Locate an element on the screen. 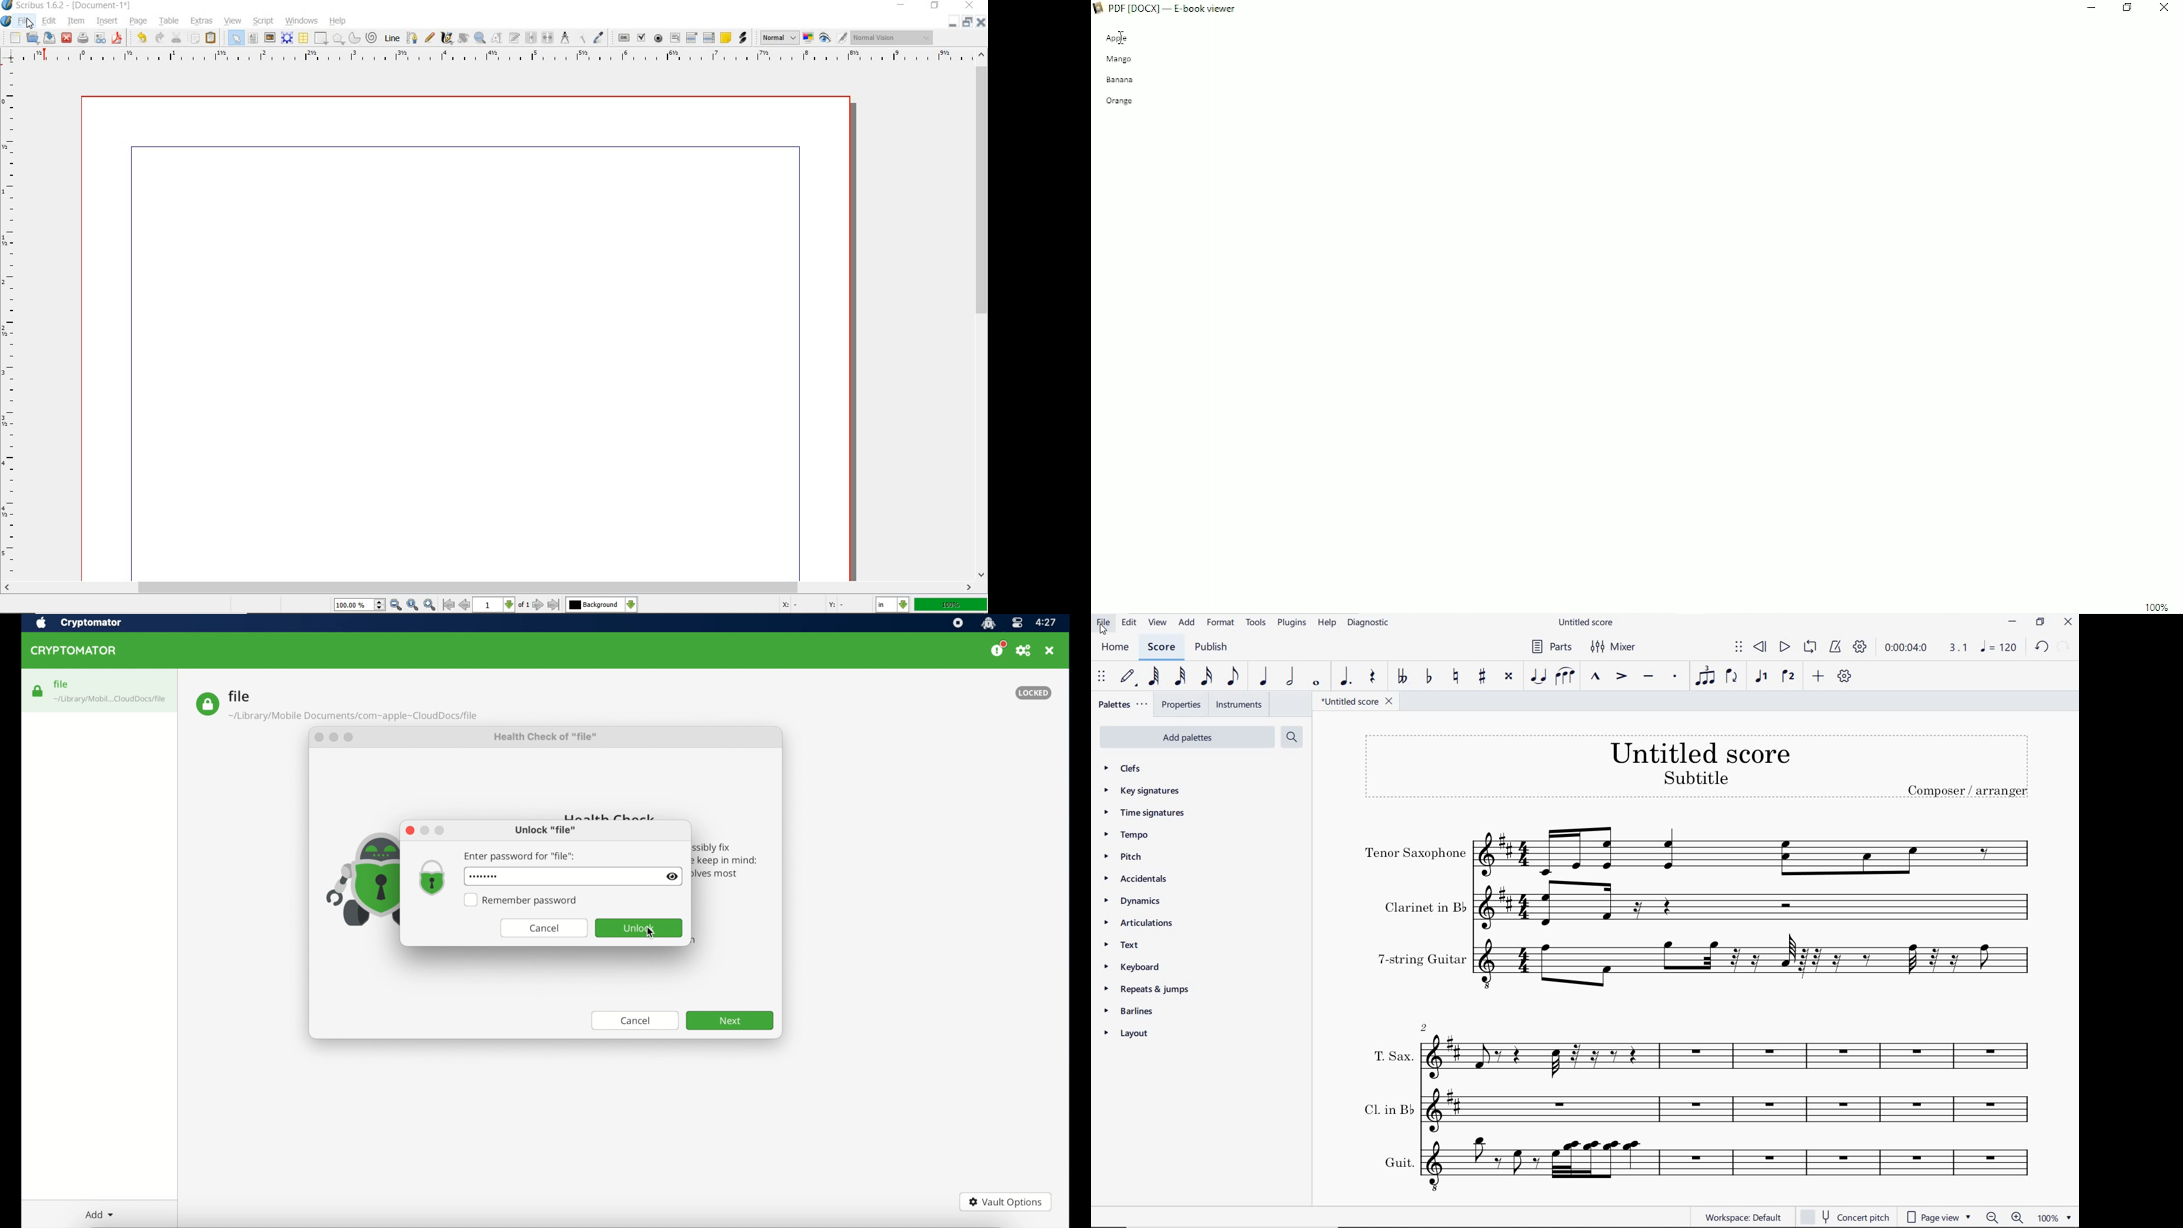 This screenshot has height=1232, width=2184. pdf push button is located at coordinates (623, 38).